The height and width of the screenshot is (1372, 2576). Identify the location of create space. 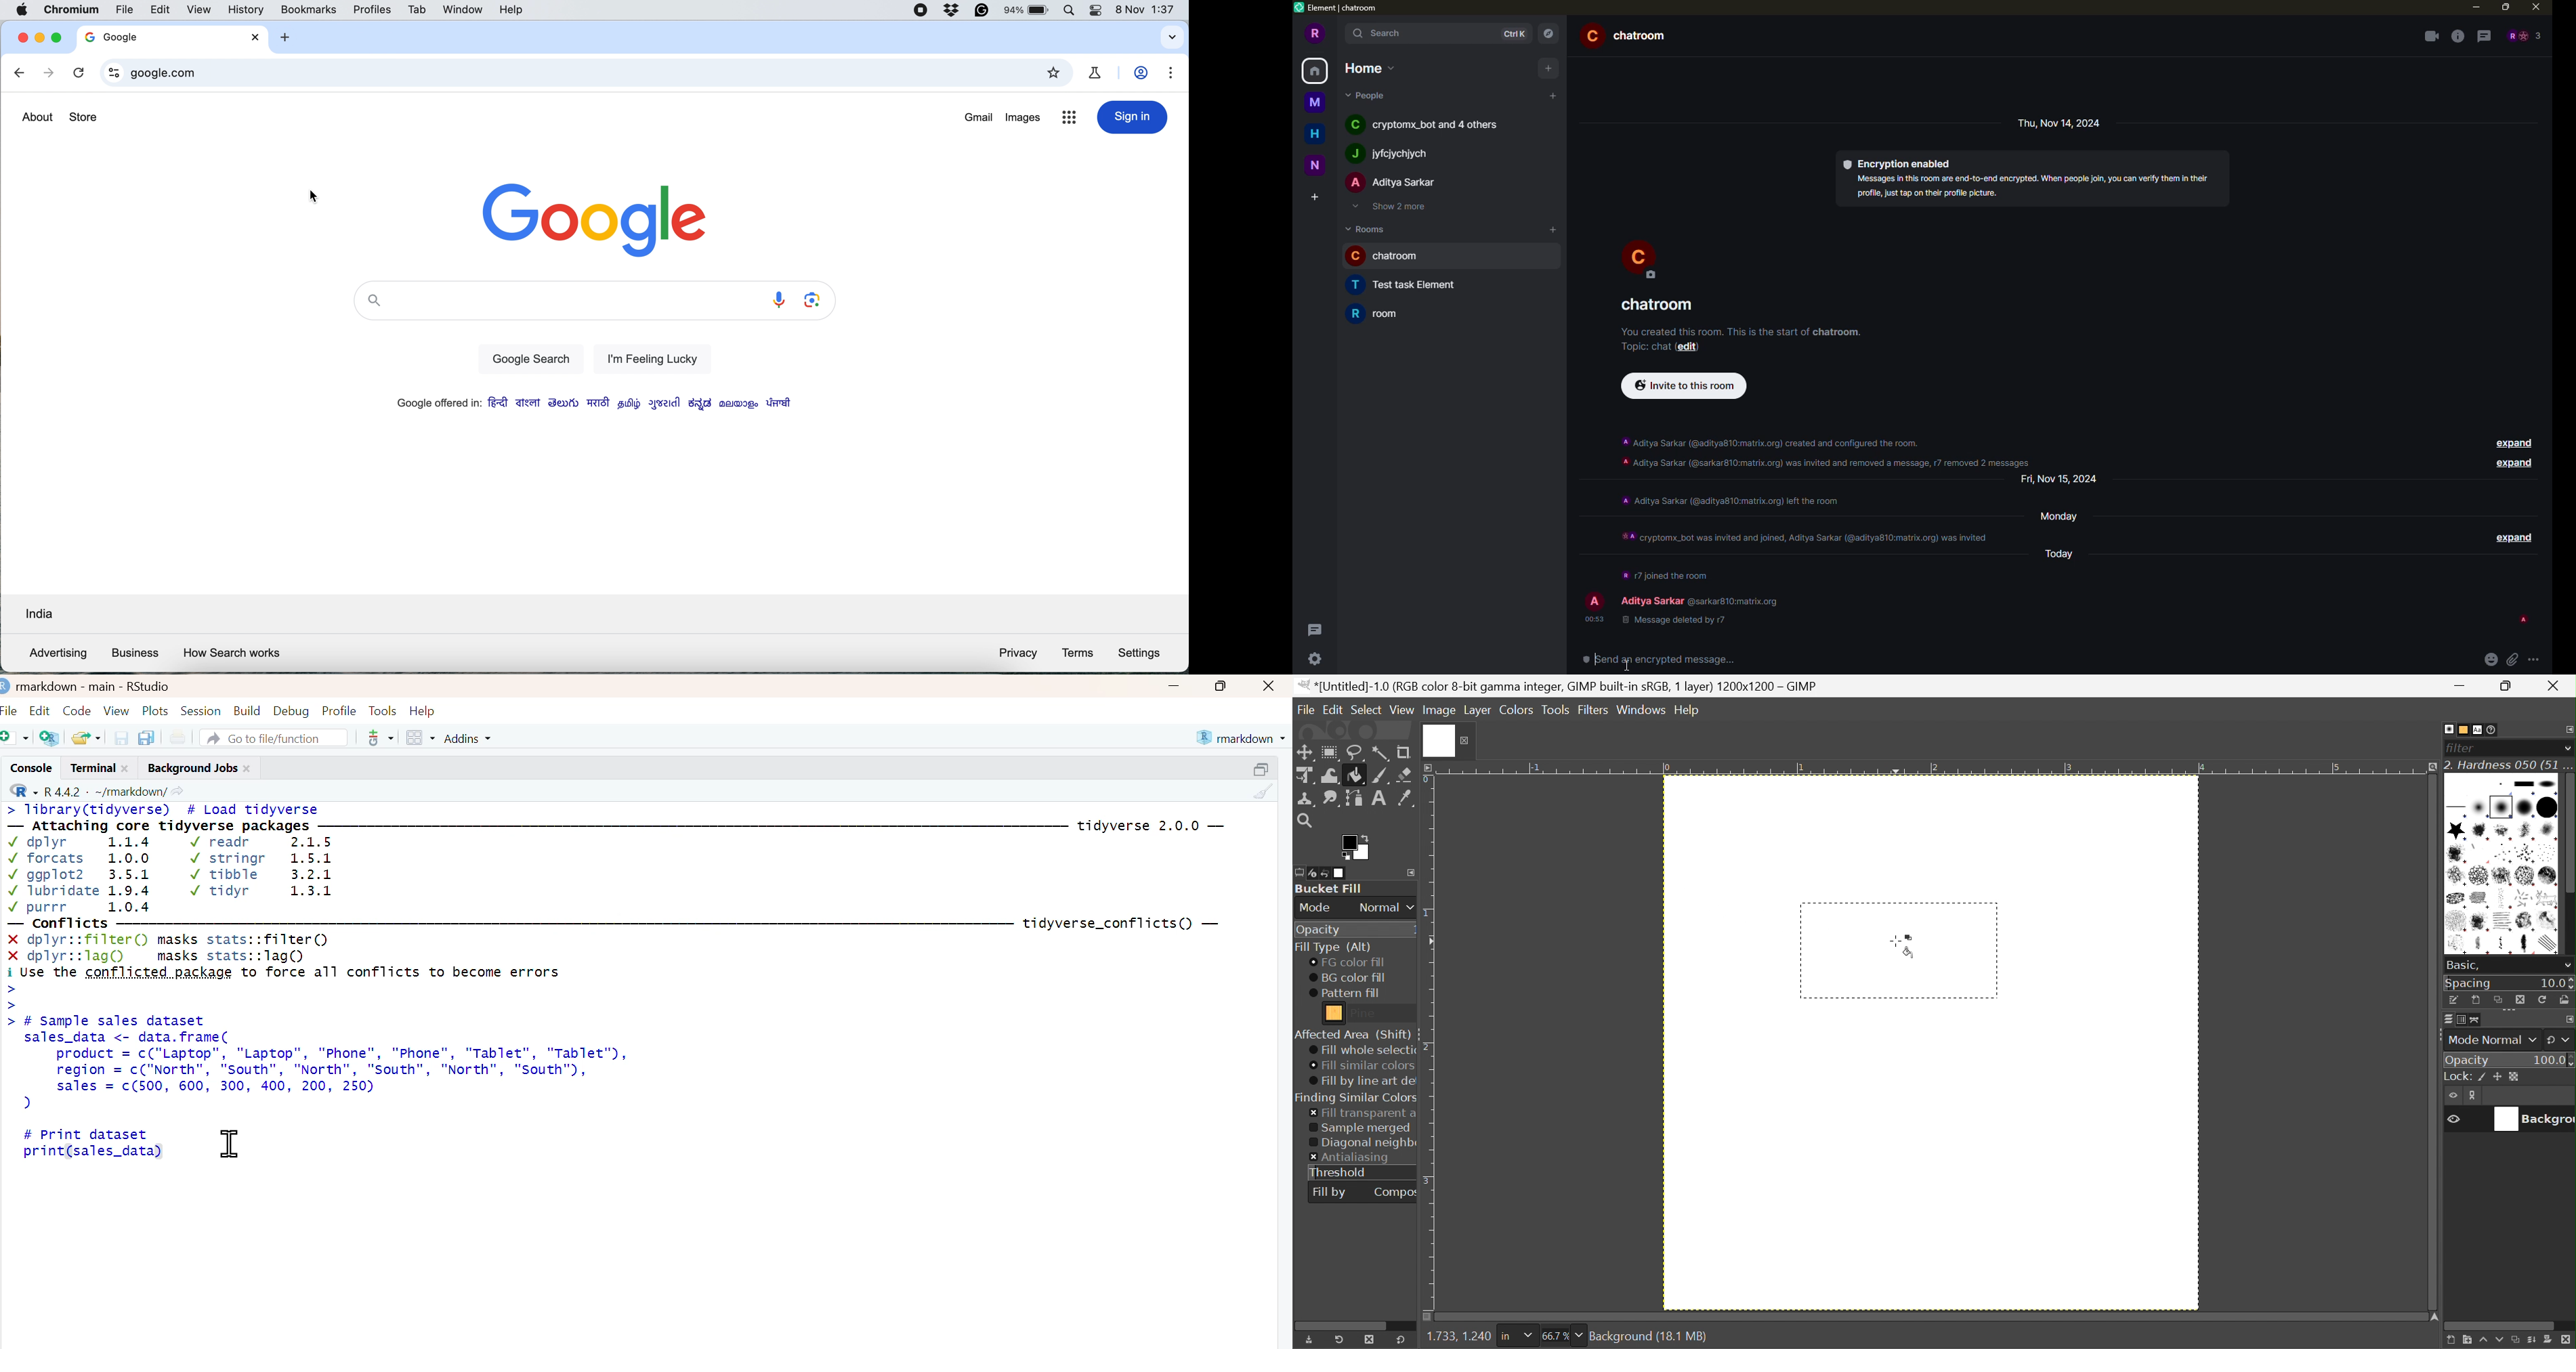
(1312, 197).